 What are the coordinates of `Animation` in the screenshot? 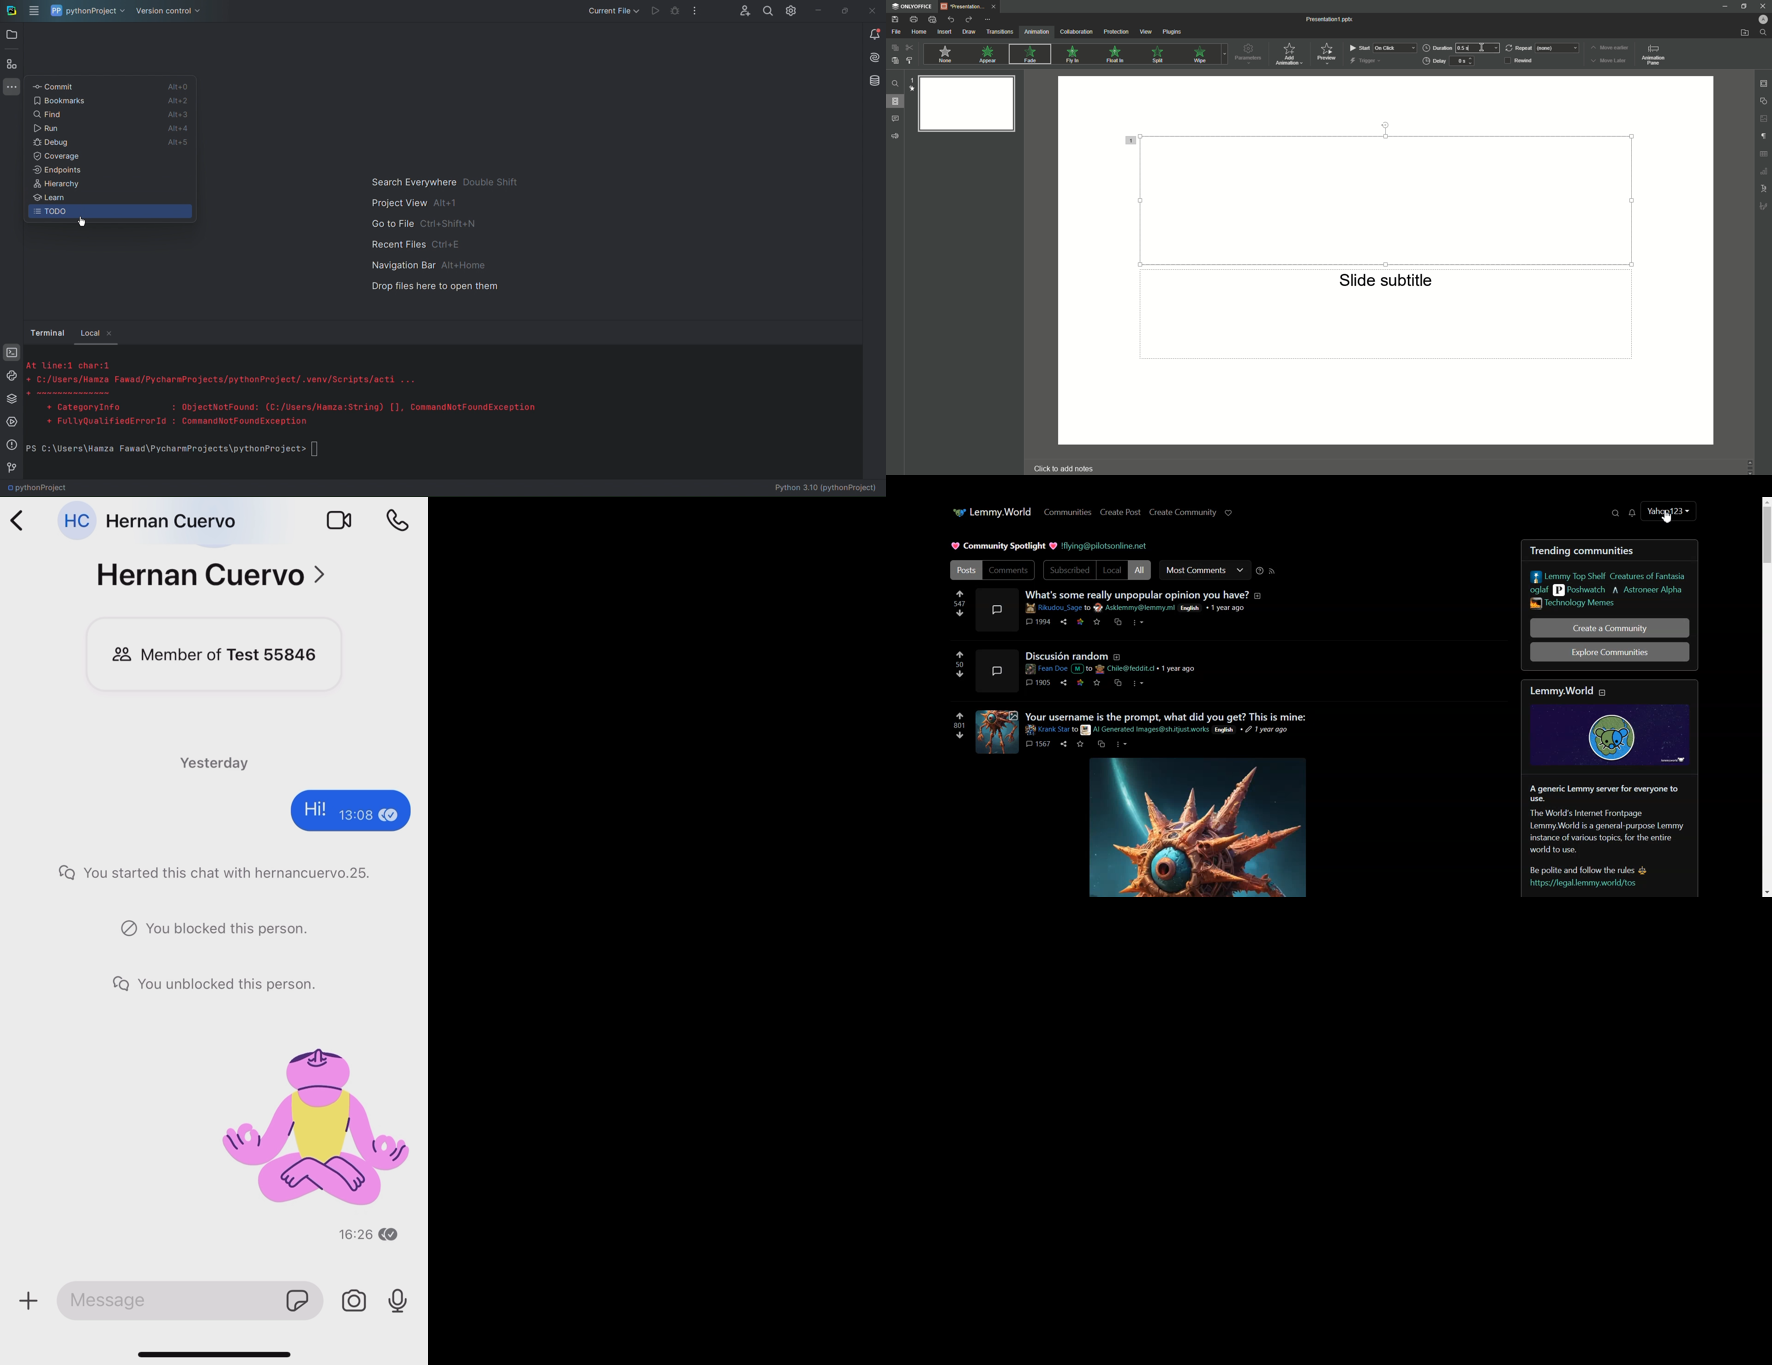 It's located at (1037, 32).